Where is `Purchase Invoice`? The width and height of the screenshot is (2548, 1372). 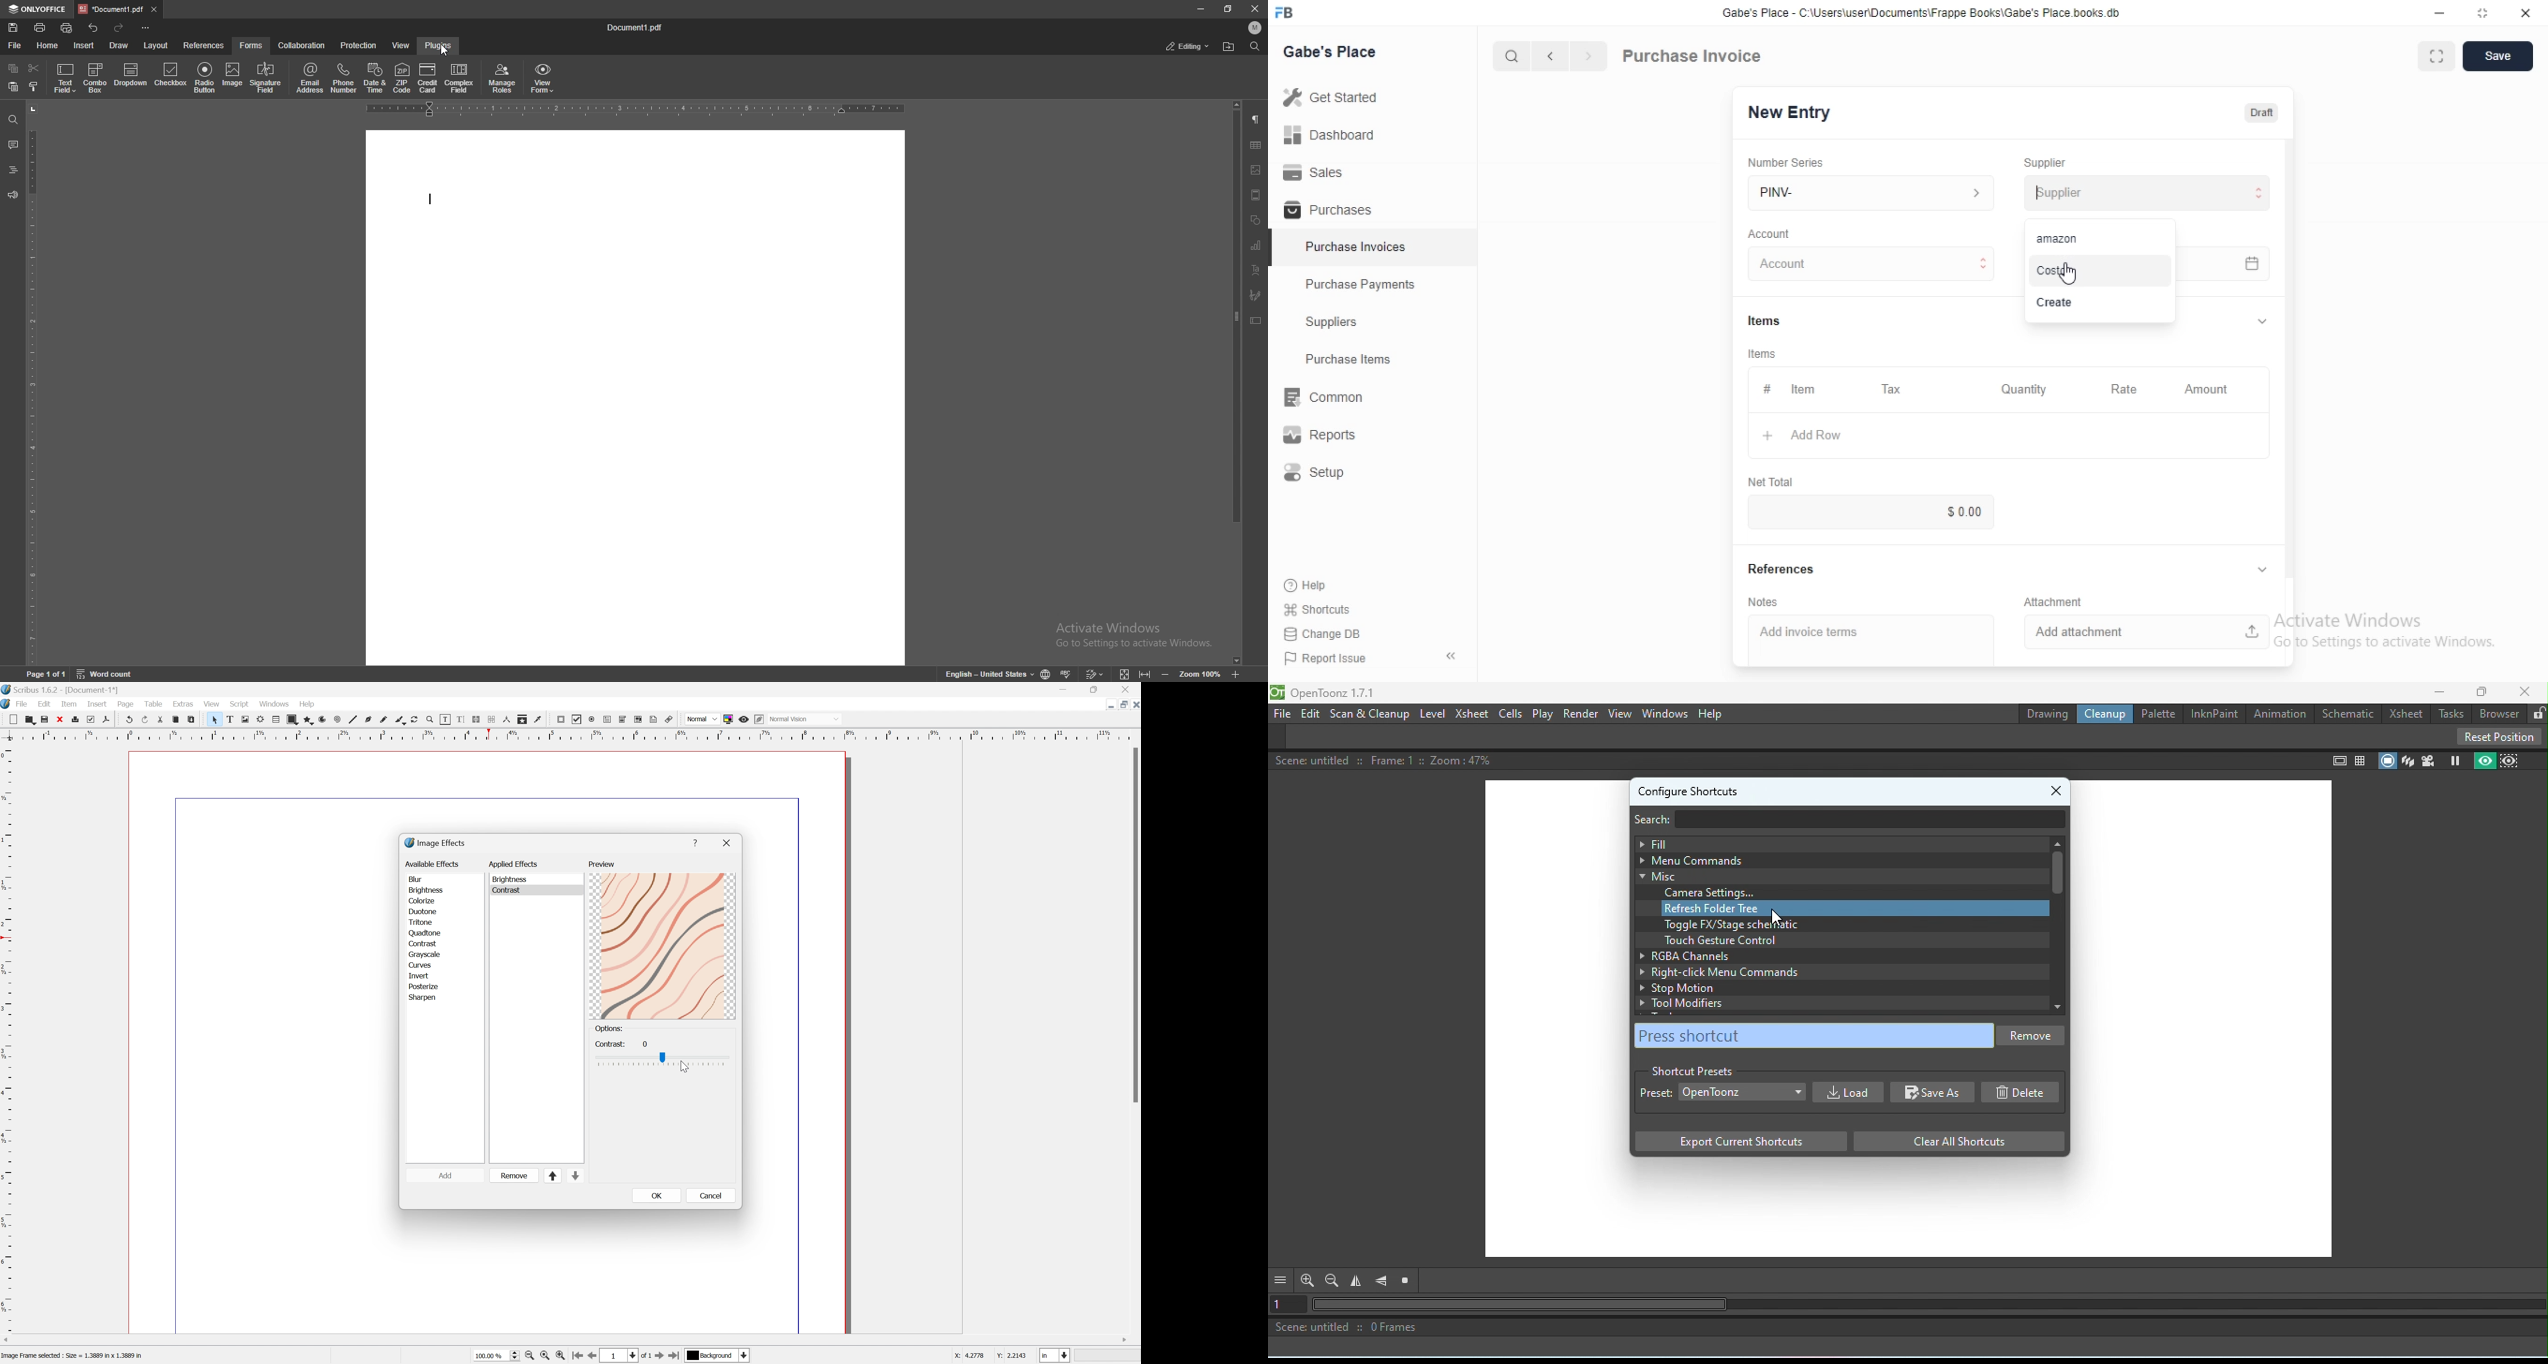 Purchase Invoice is located at coordinates (1693, 55).